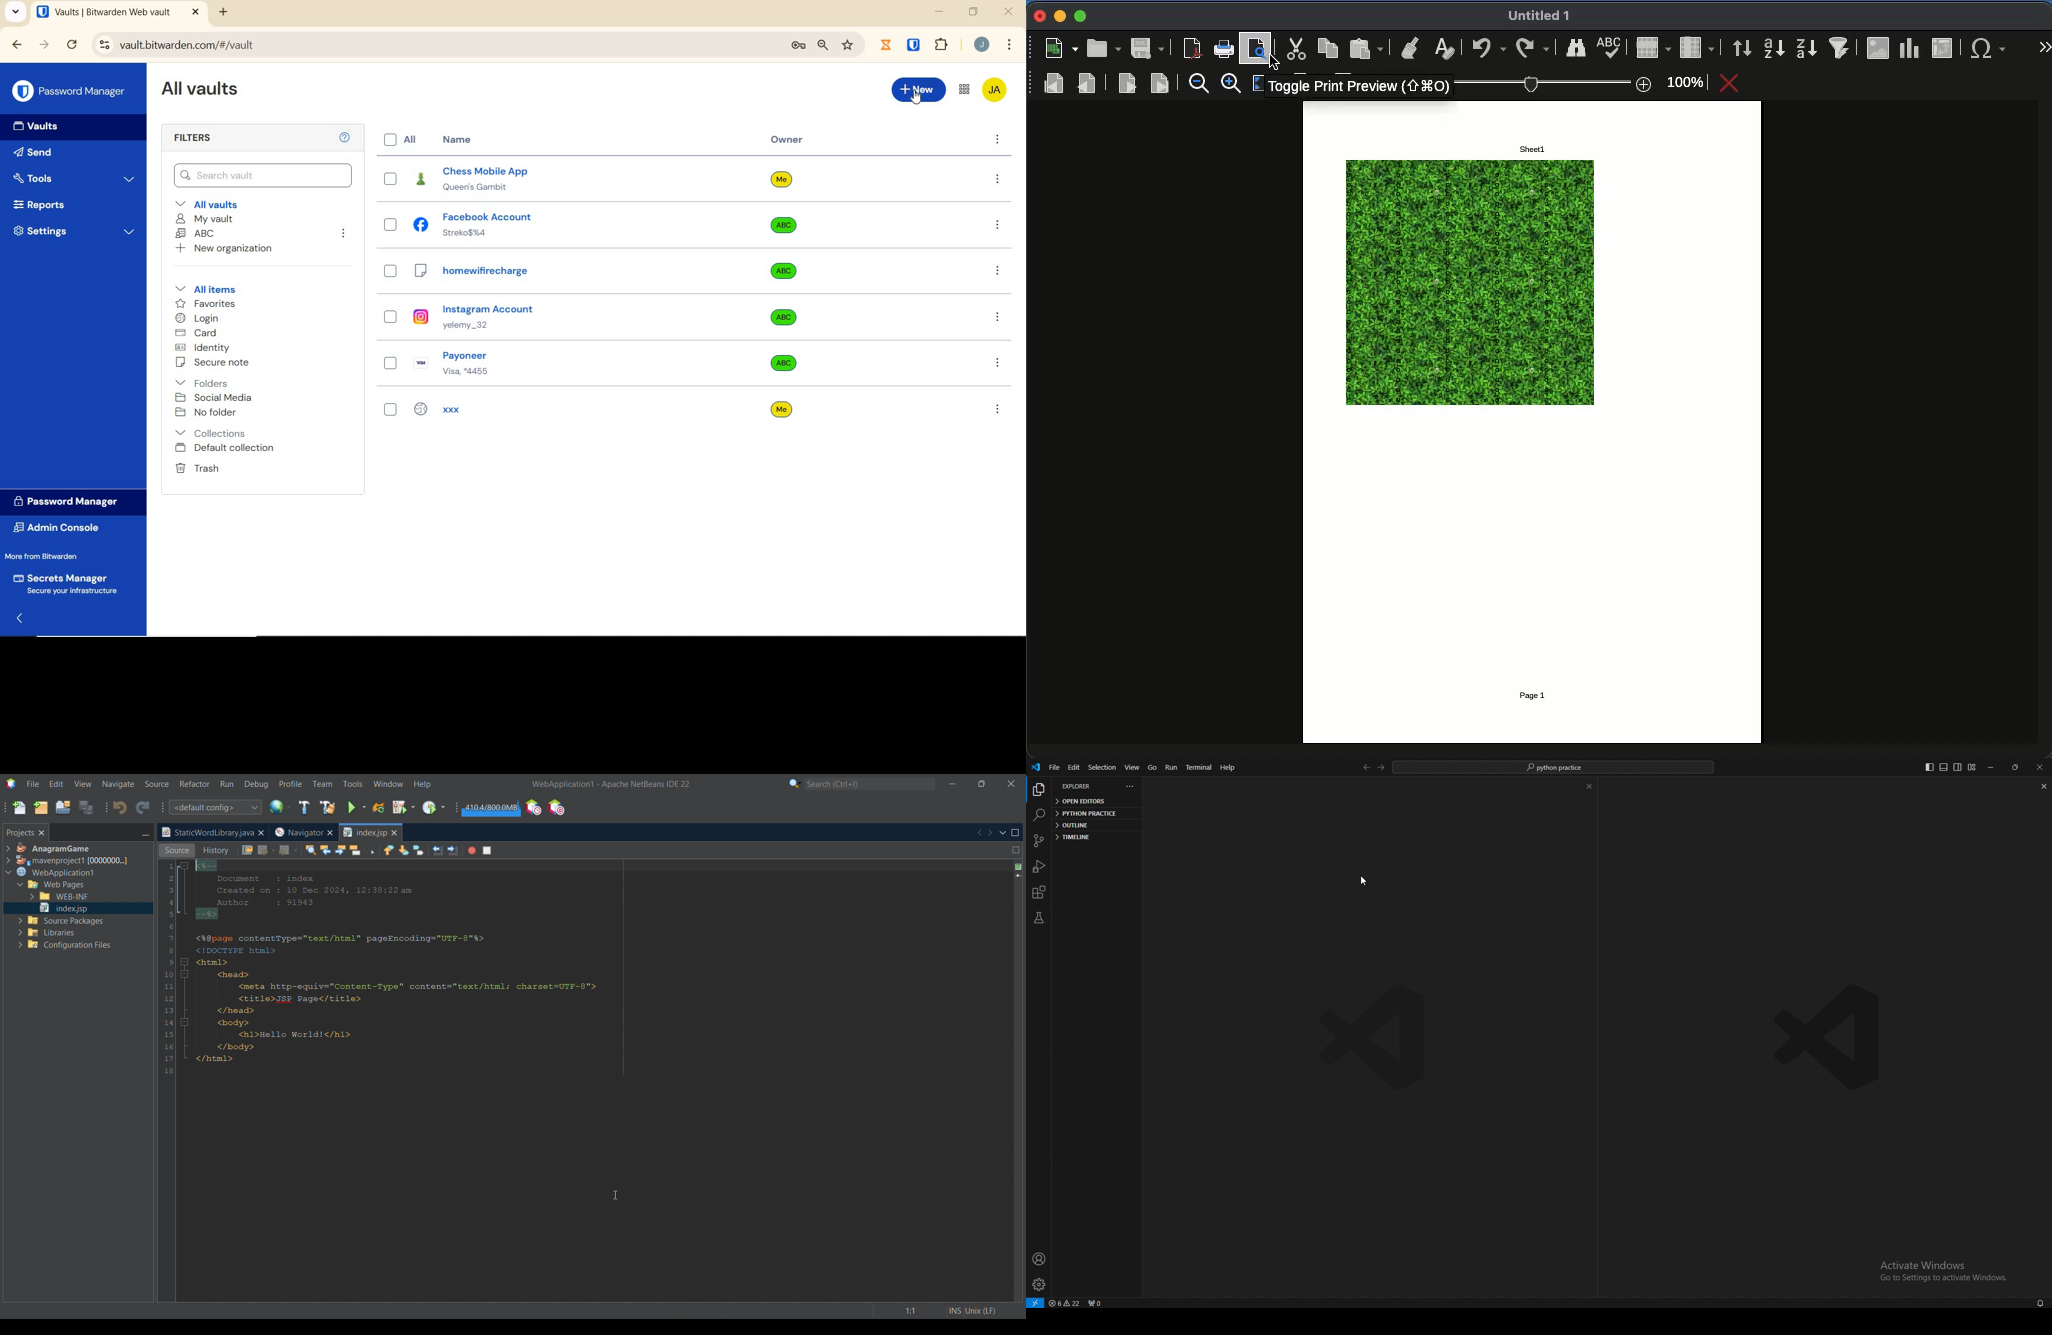 This screenshot has height=1344, width=2072. I want to click on minimize, so click(941, 12).